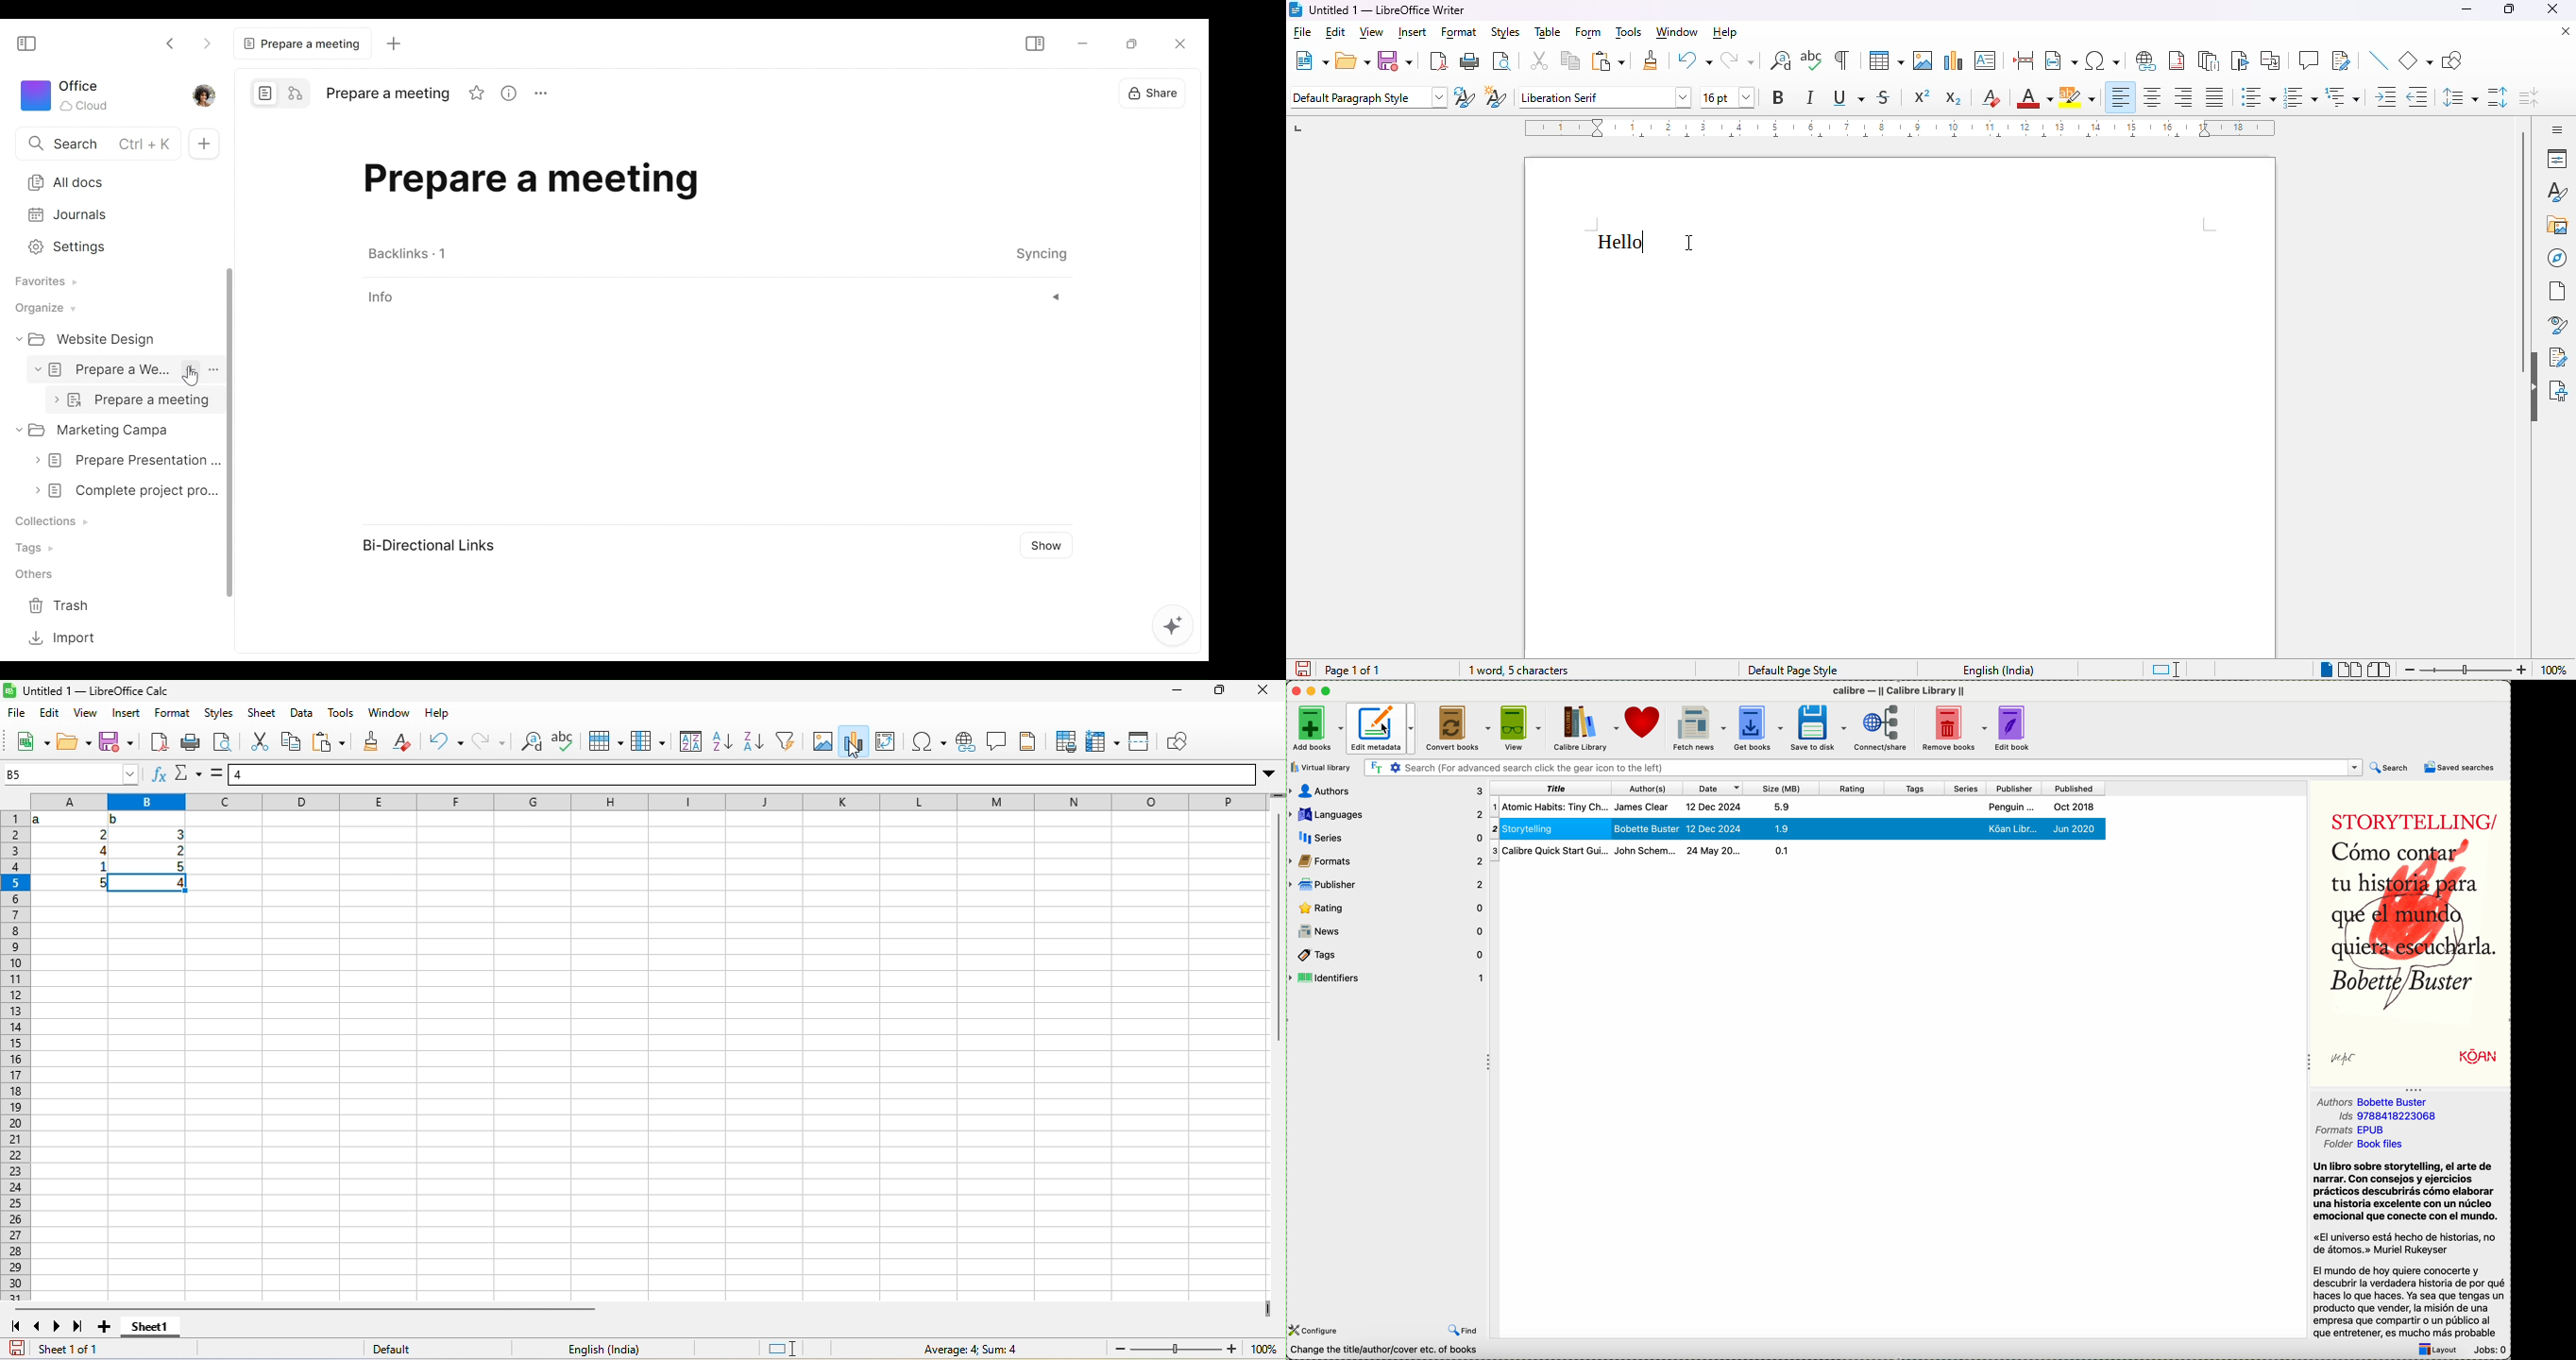 This screenshot has height=1372, width=2576. Describe the element at coordinates (1678, 33) in the screenshot. I see `window` at that location.